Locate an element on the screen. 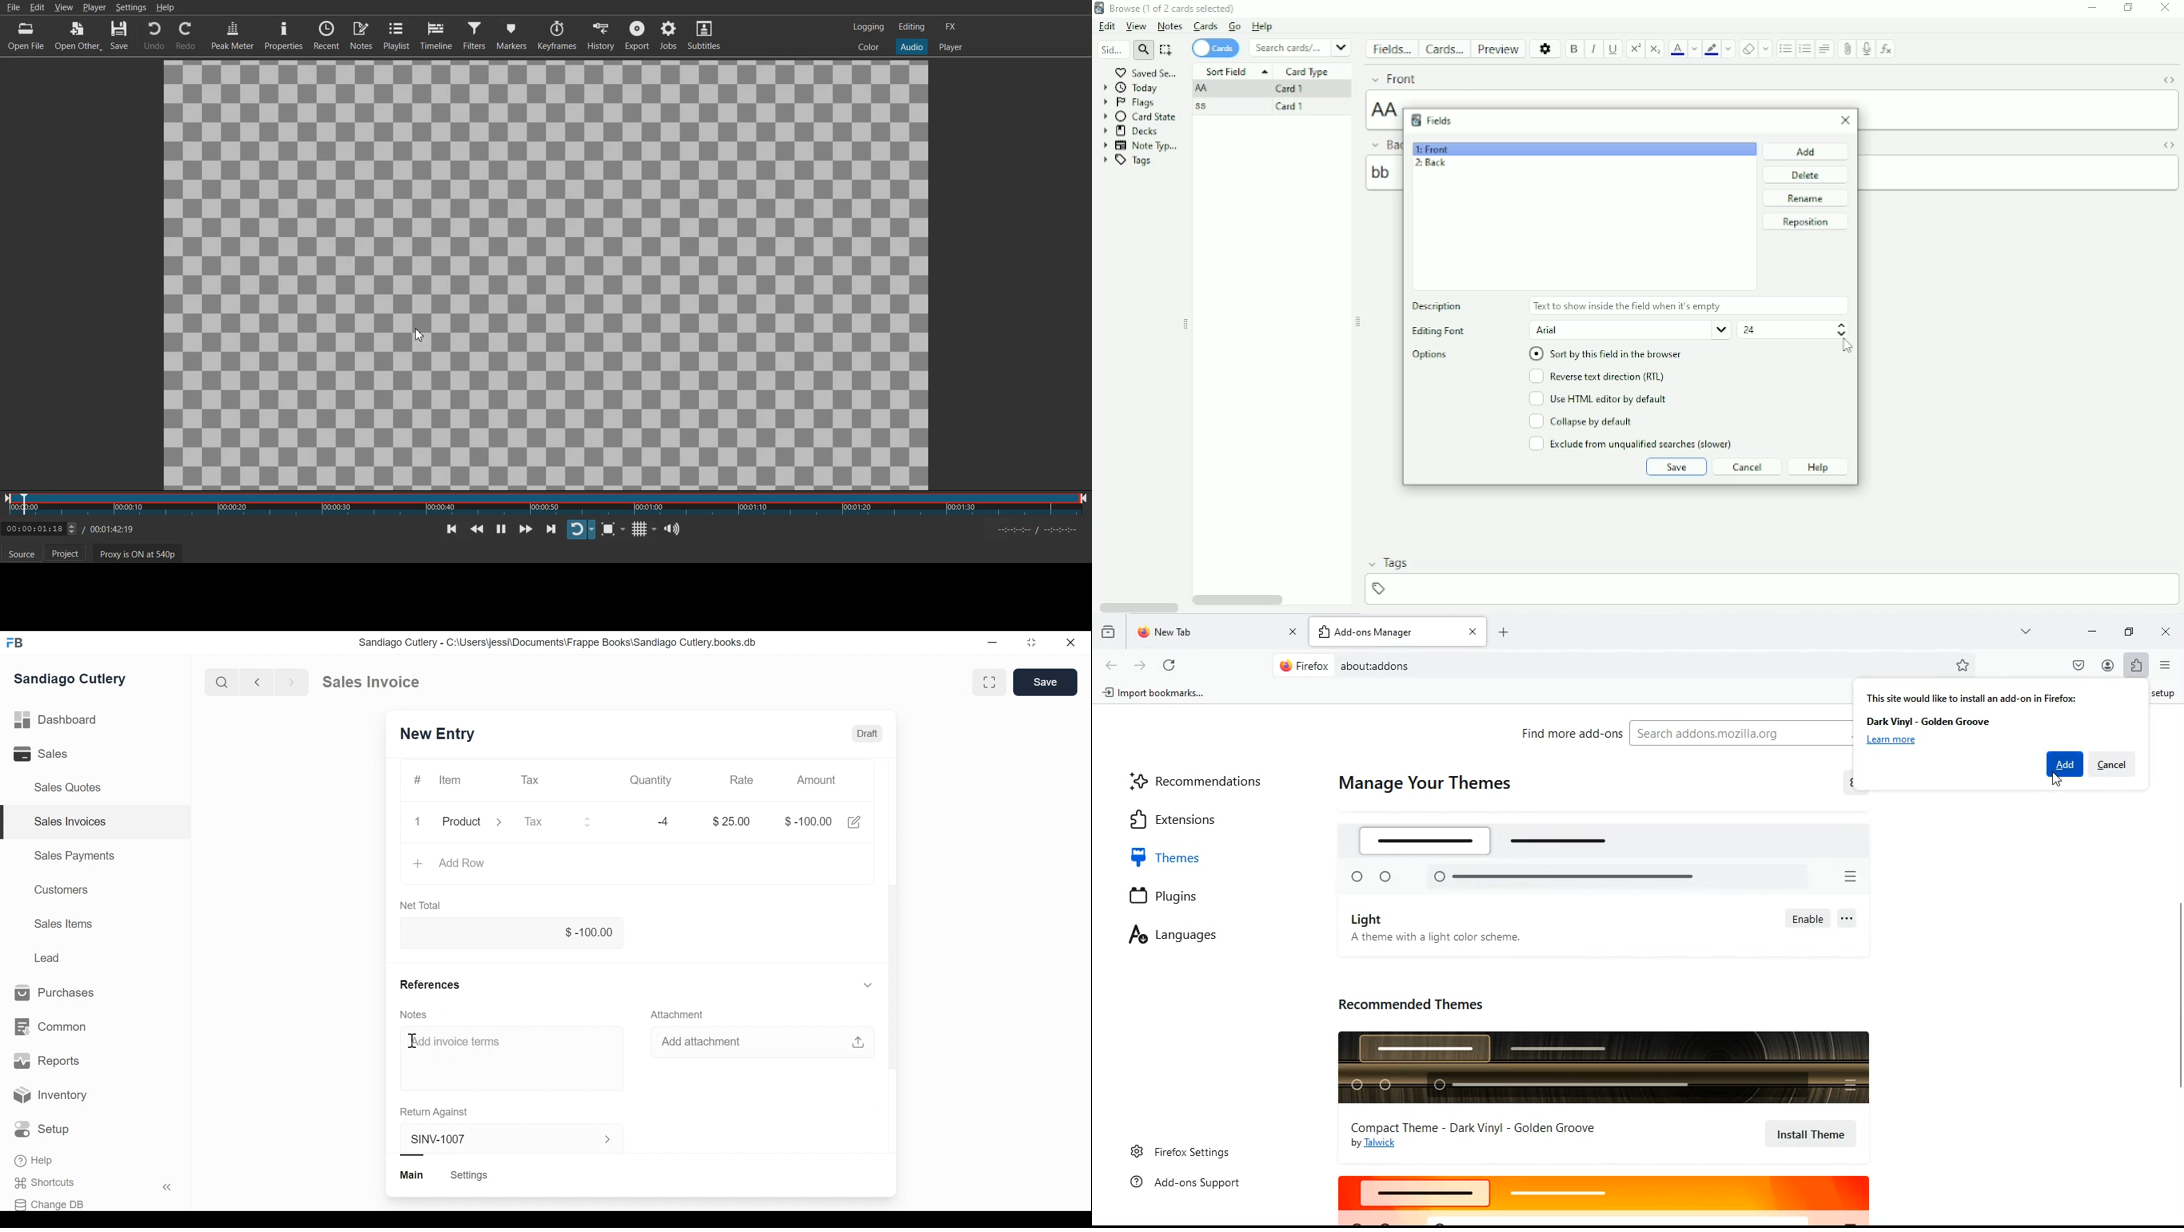 The image size is (2184, 1232). Inventory is located at coordinates (49, 1093).